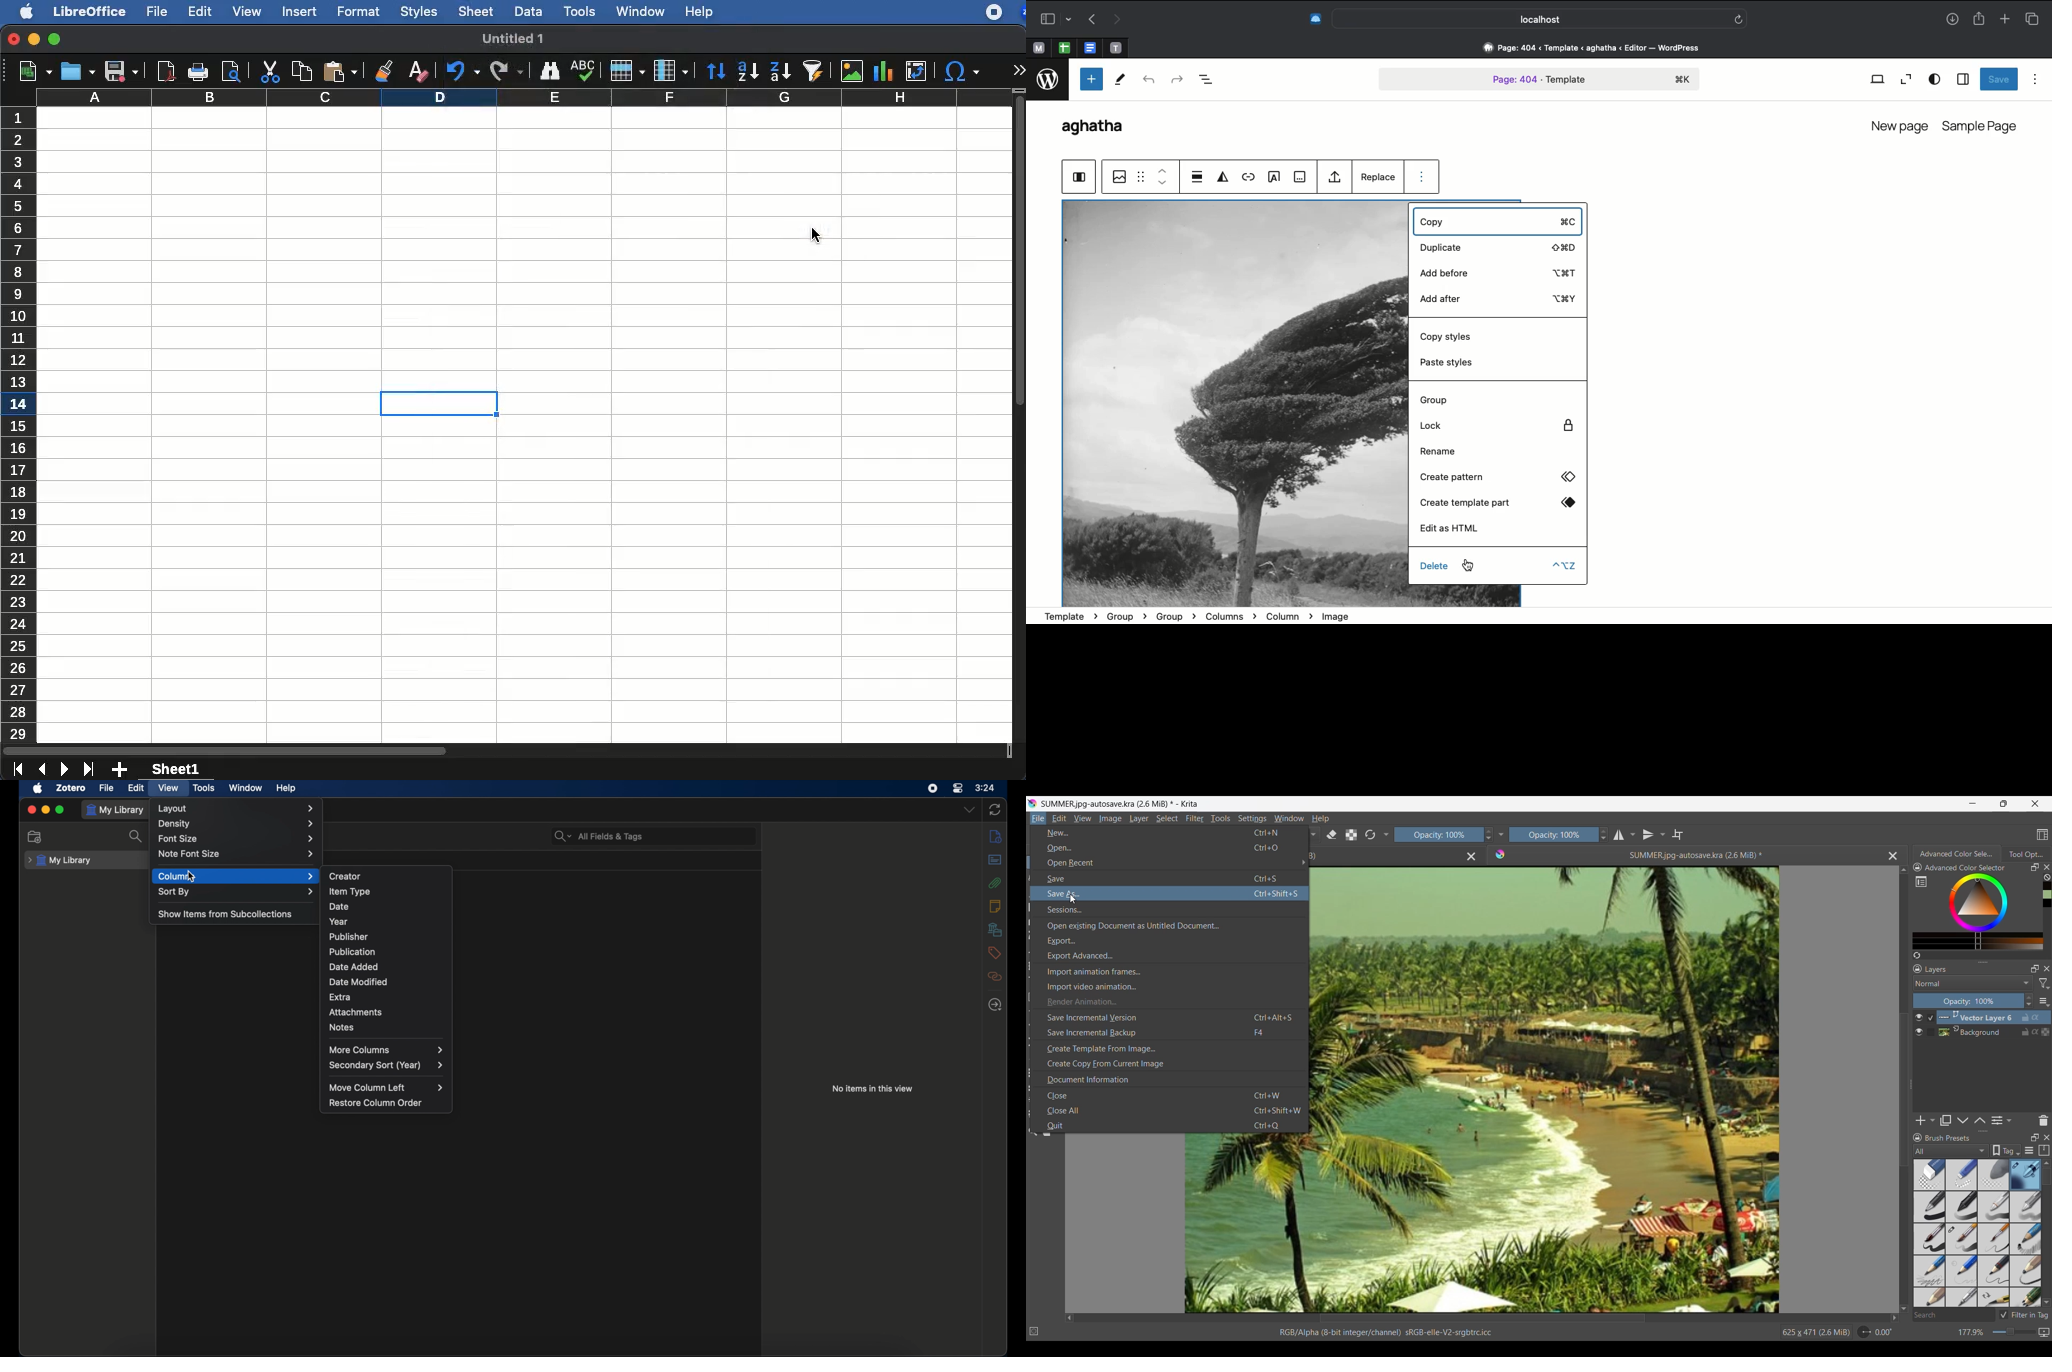 The width and height of the screenshot is (2072, 1372). Describe the element at coordinates (1038, 818) in the screenshot. I see `Current menu highlighted` at that location.